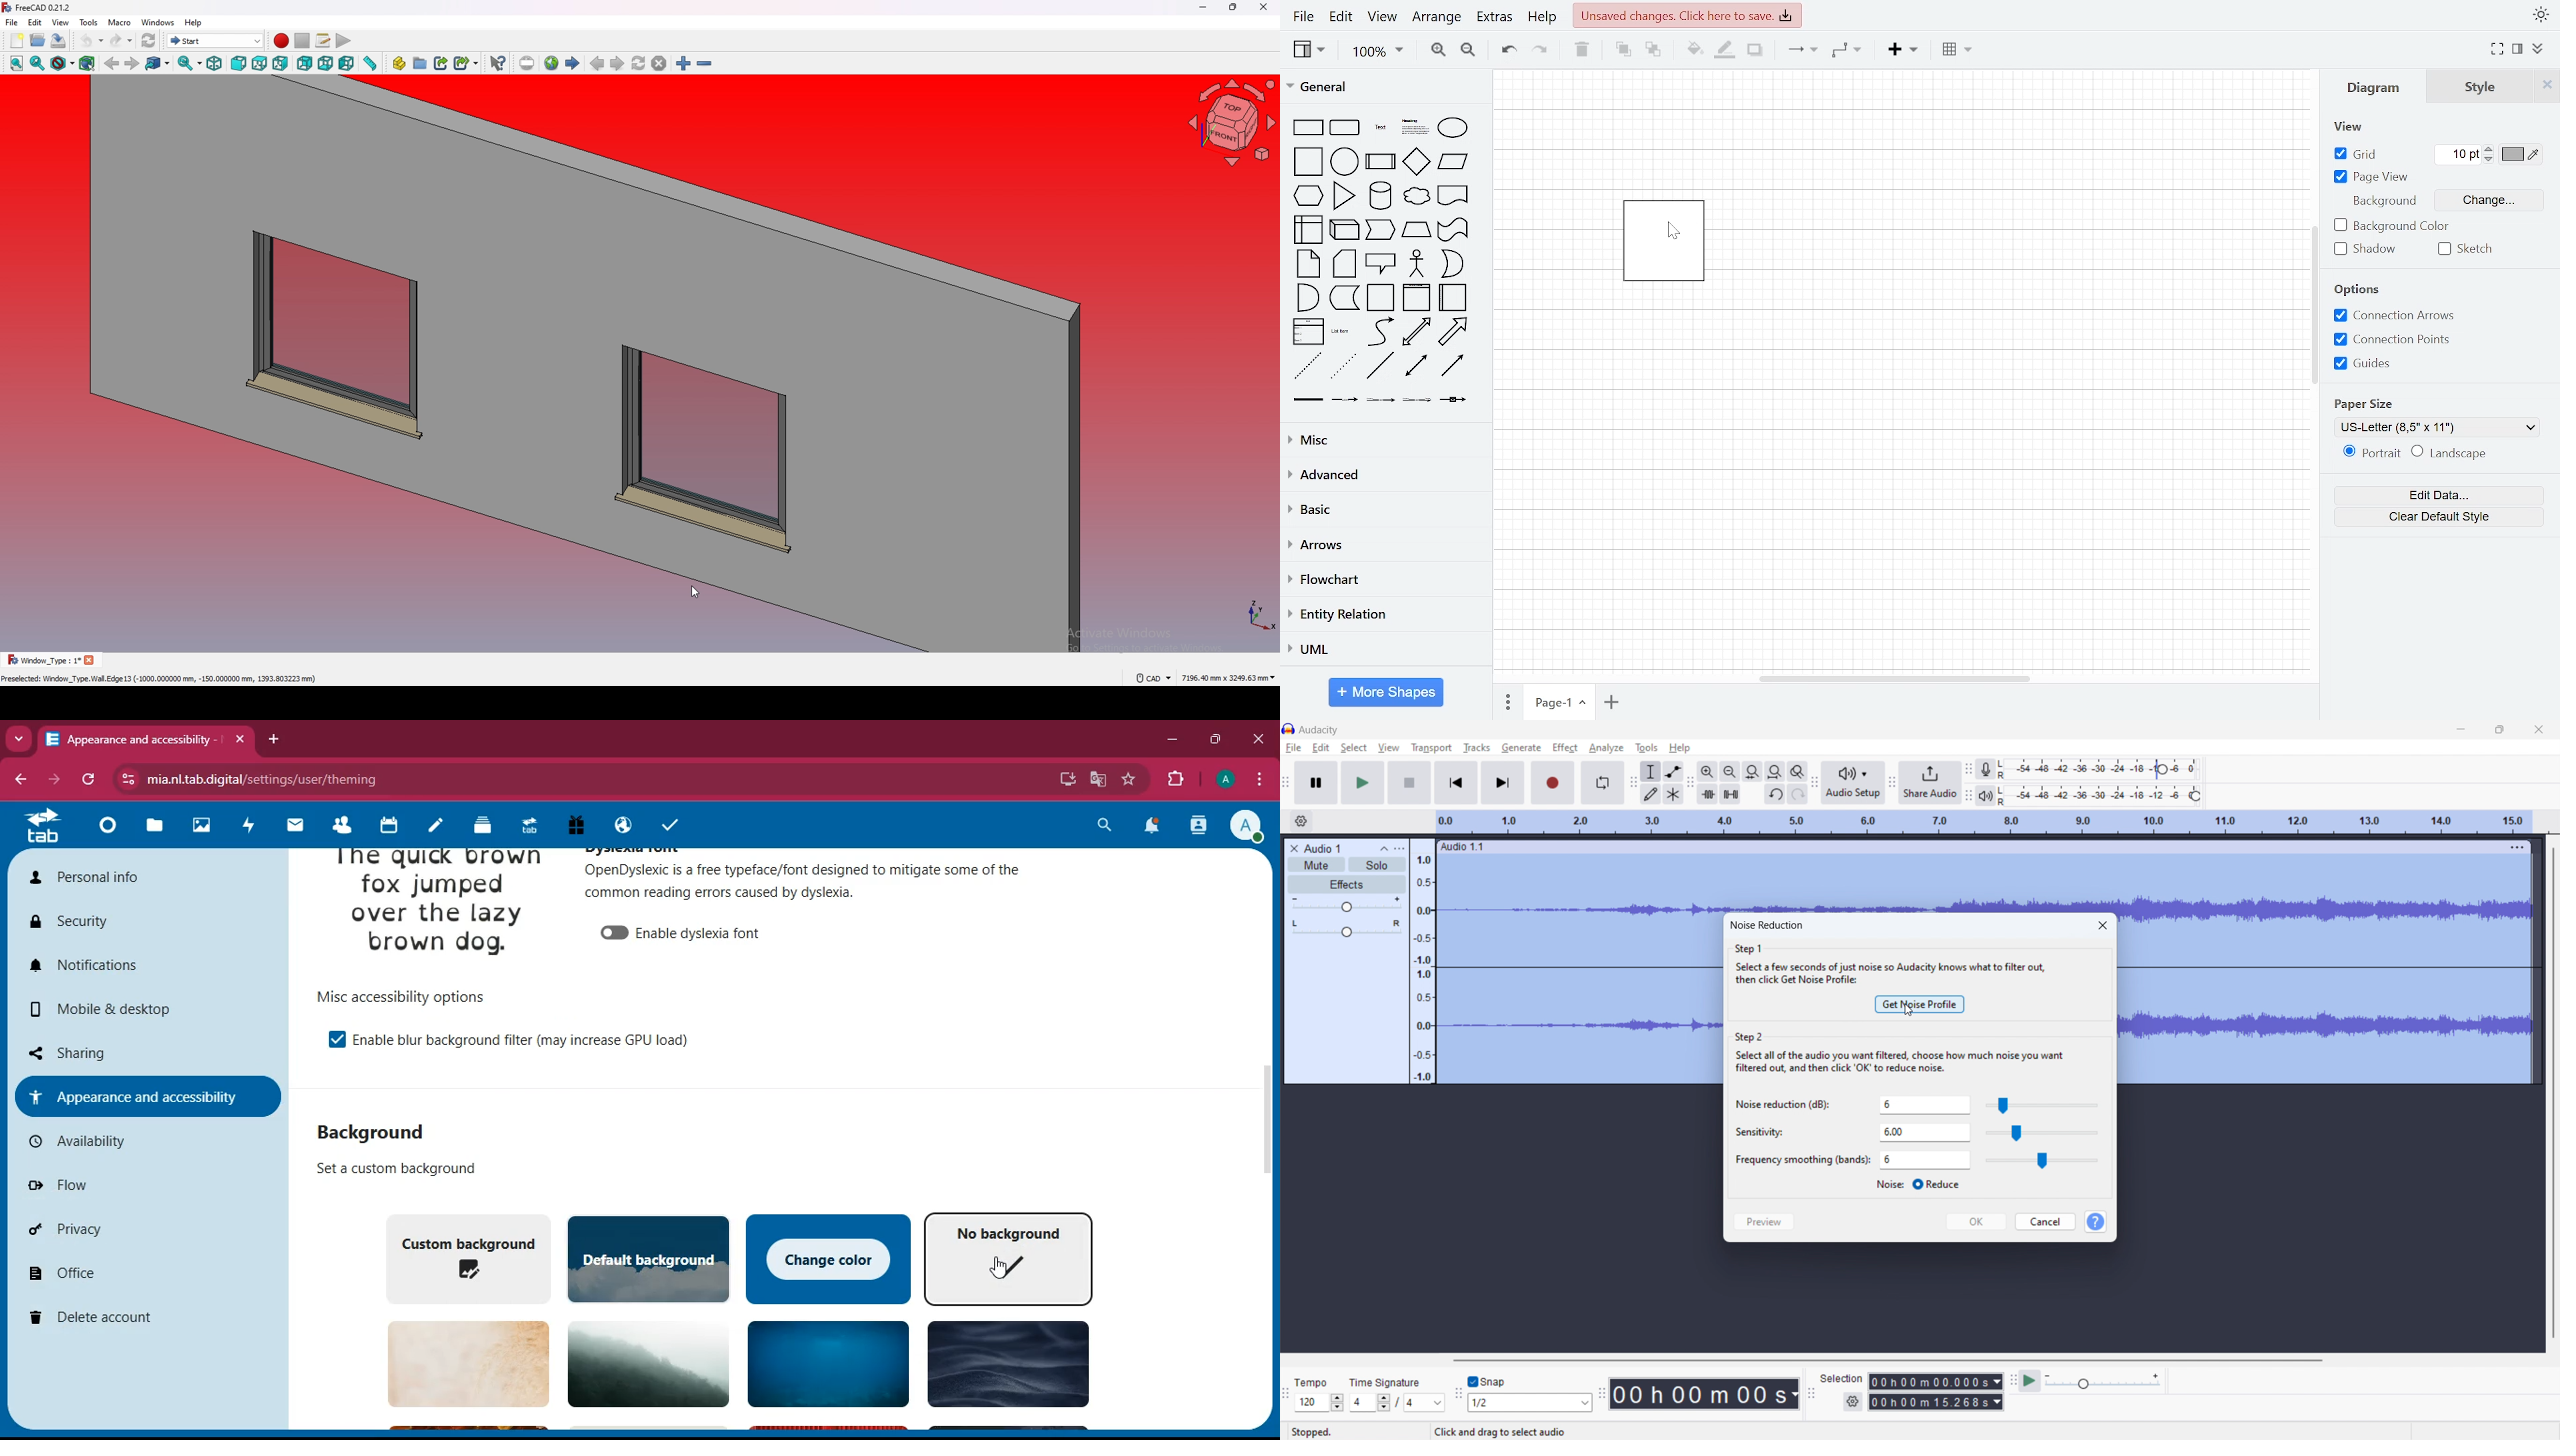  Describe the element at coordinates (1849, 51) in the screenshot. I see `waypoints` at that location.